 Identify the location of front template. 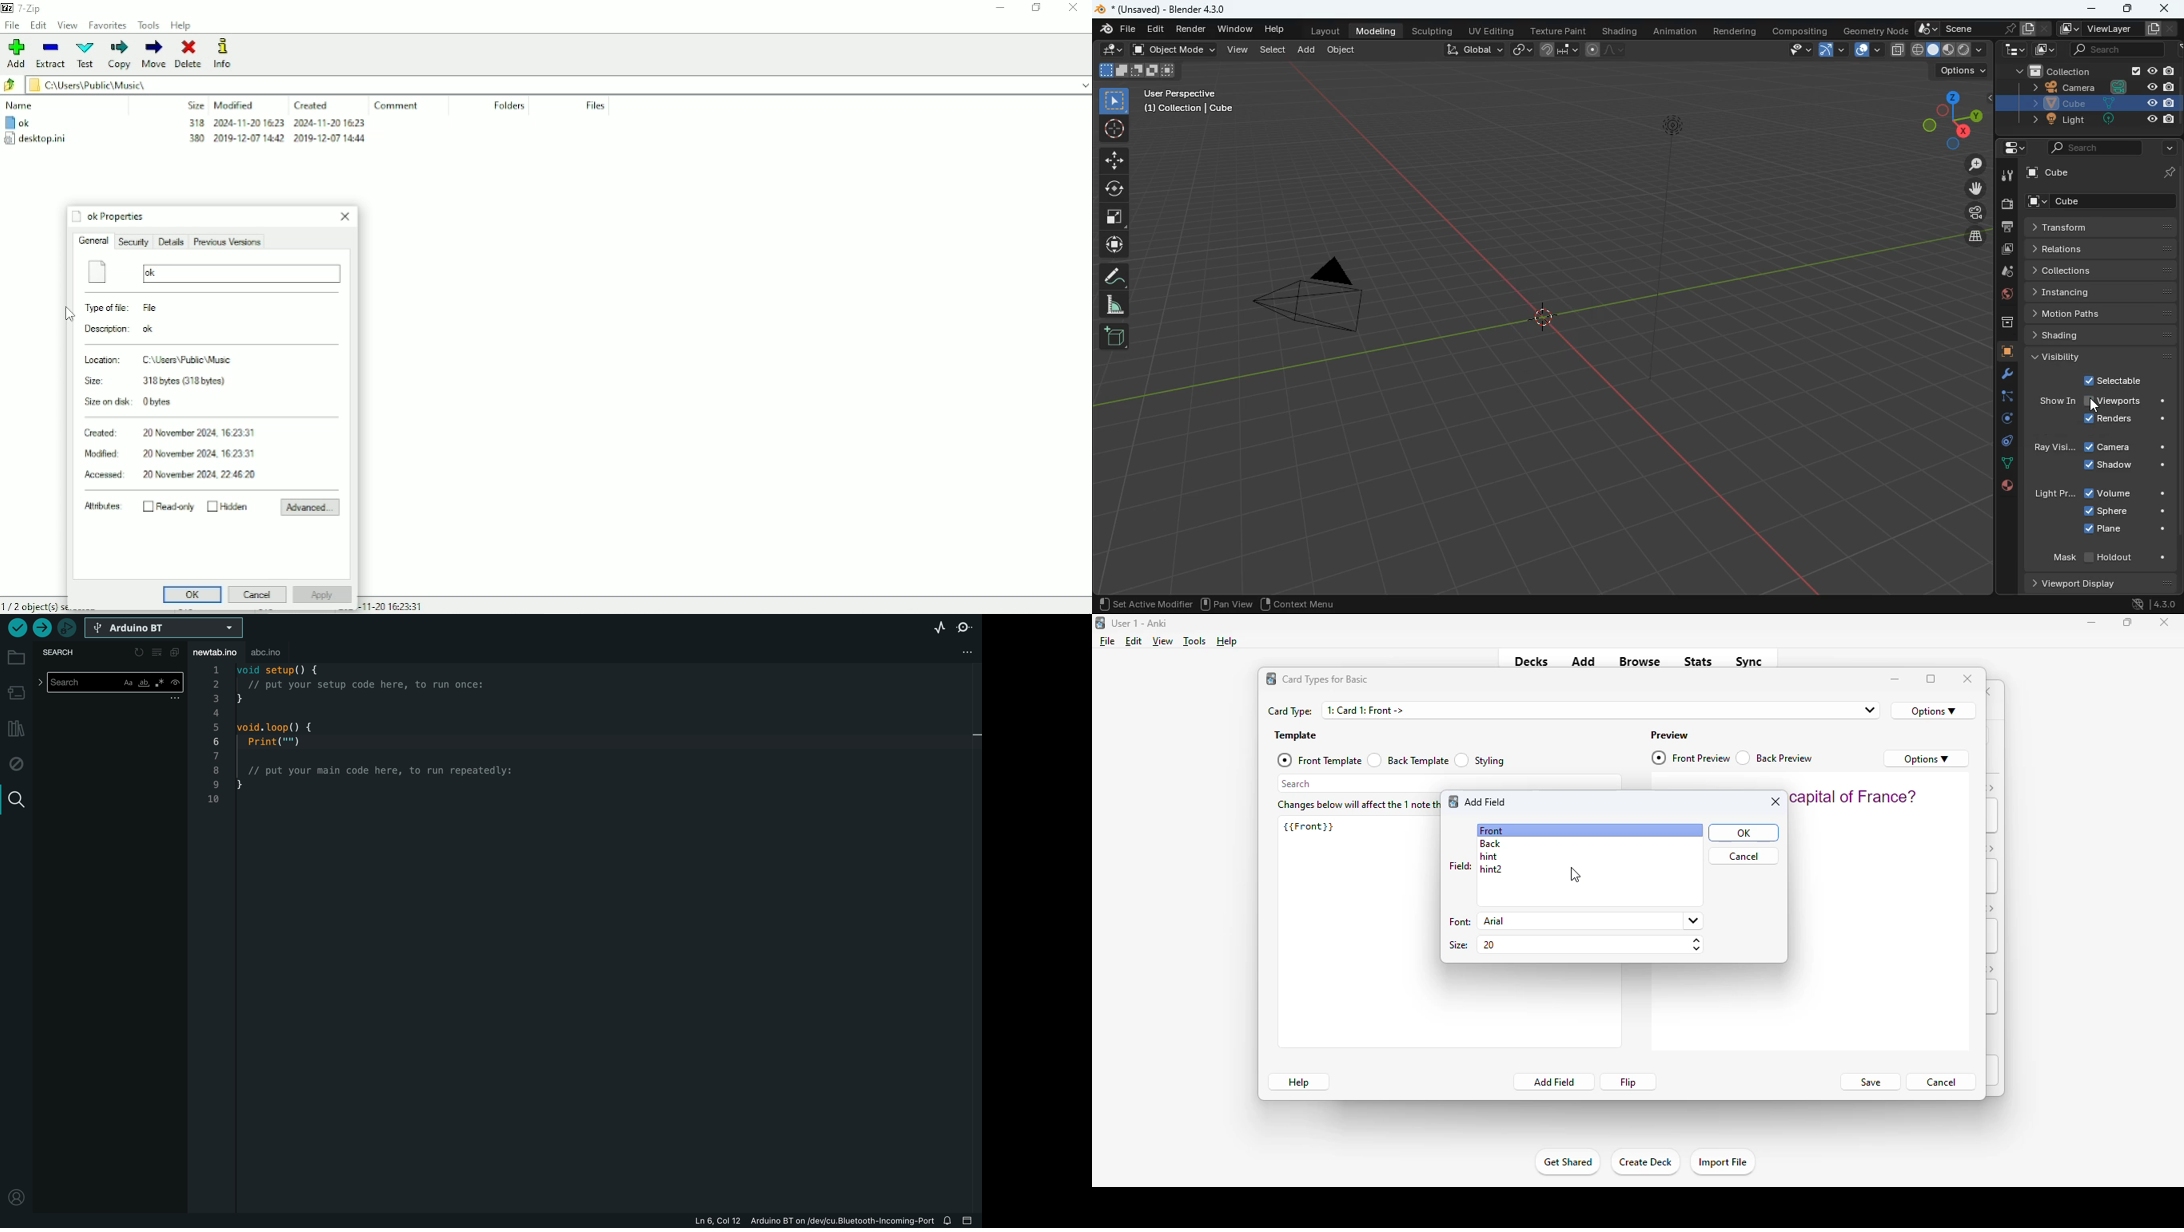
(1318, 760).